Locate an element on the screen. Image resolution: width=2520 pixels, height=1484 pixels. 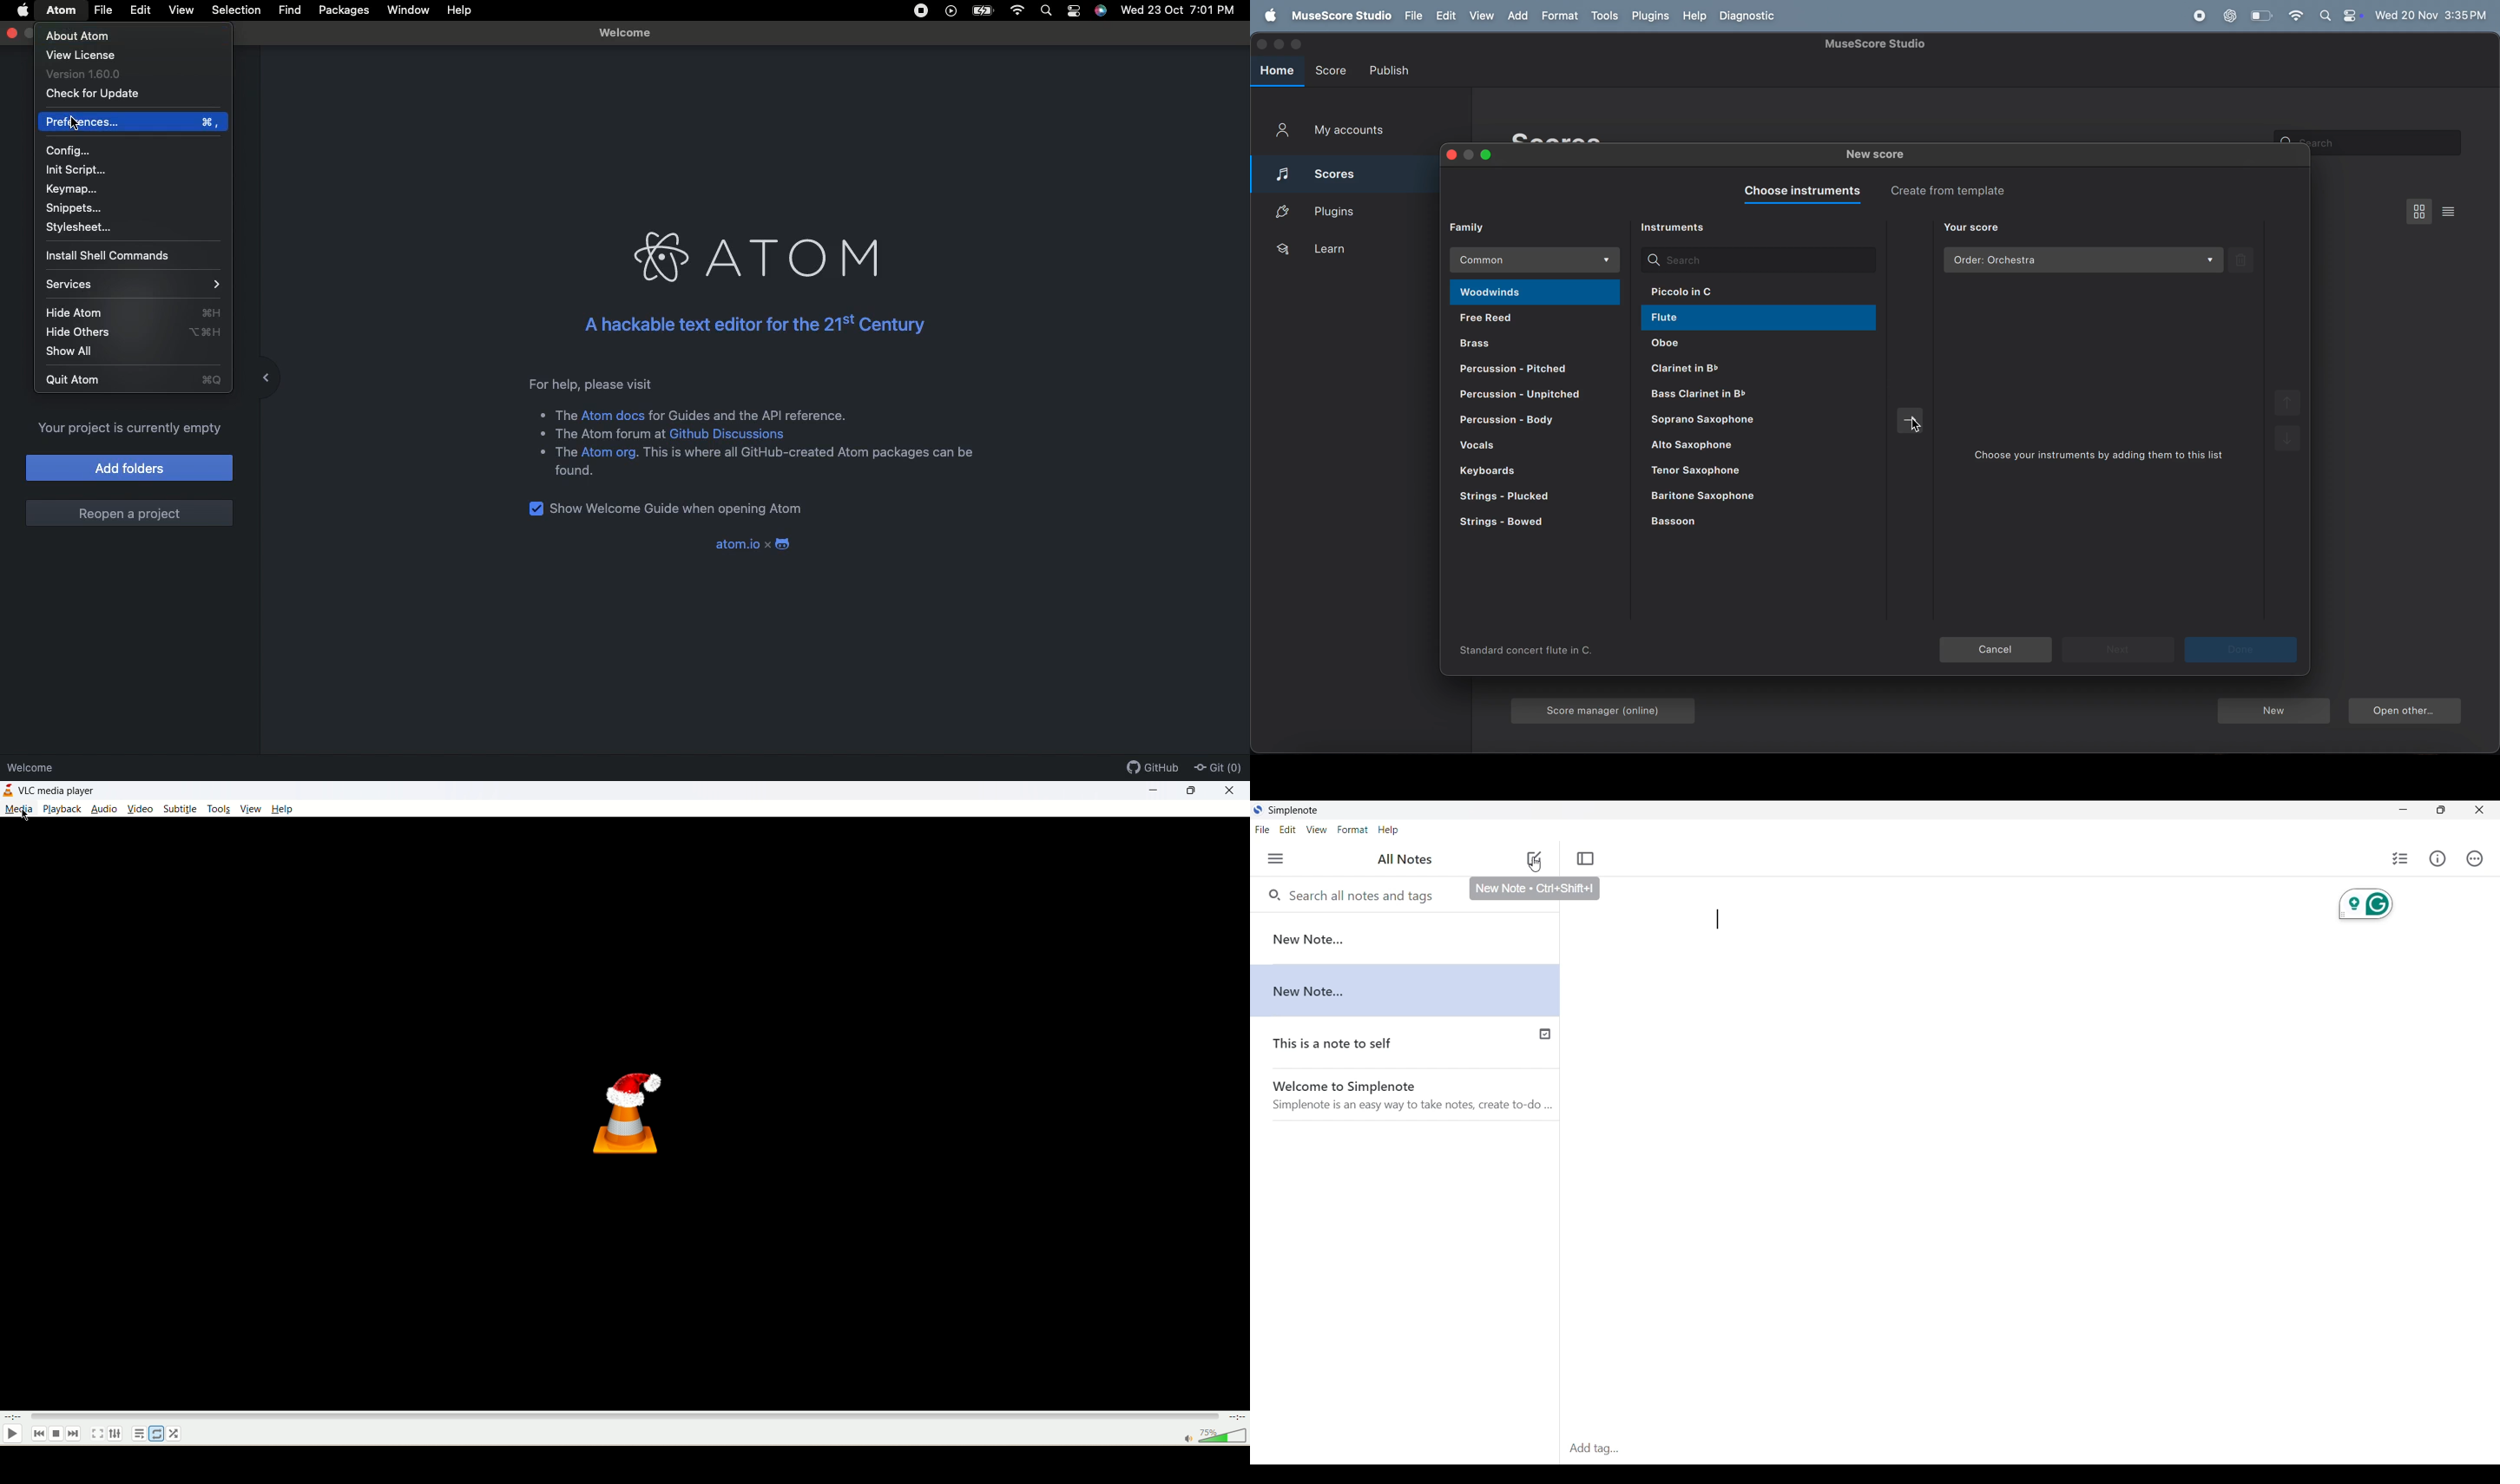
down is located at coordinates (2289, 442).